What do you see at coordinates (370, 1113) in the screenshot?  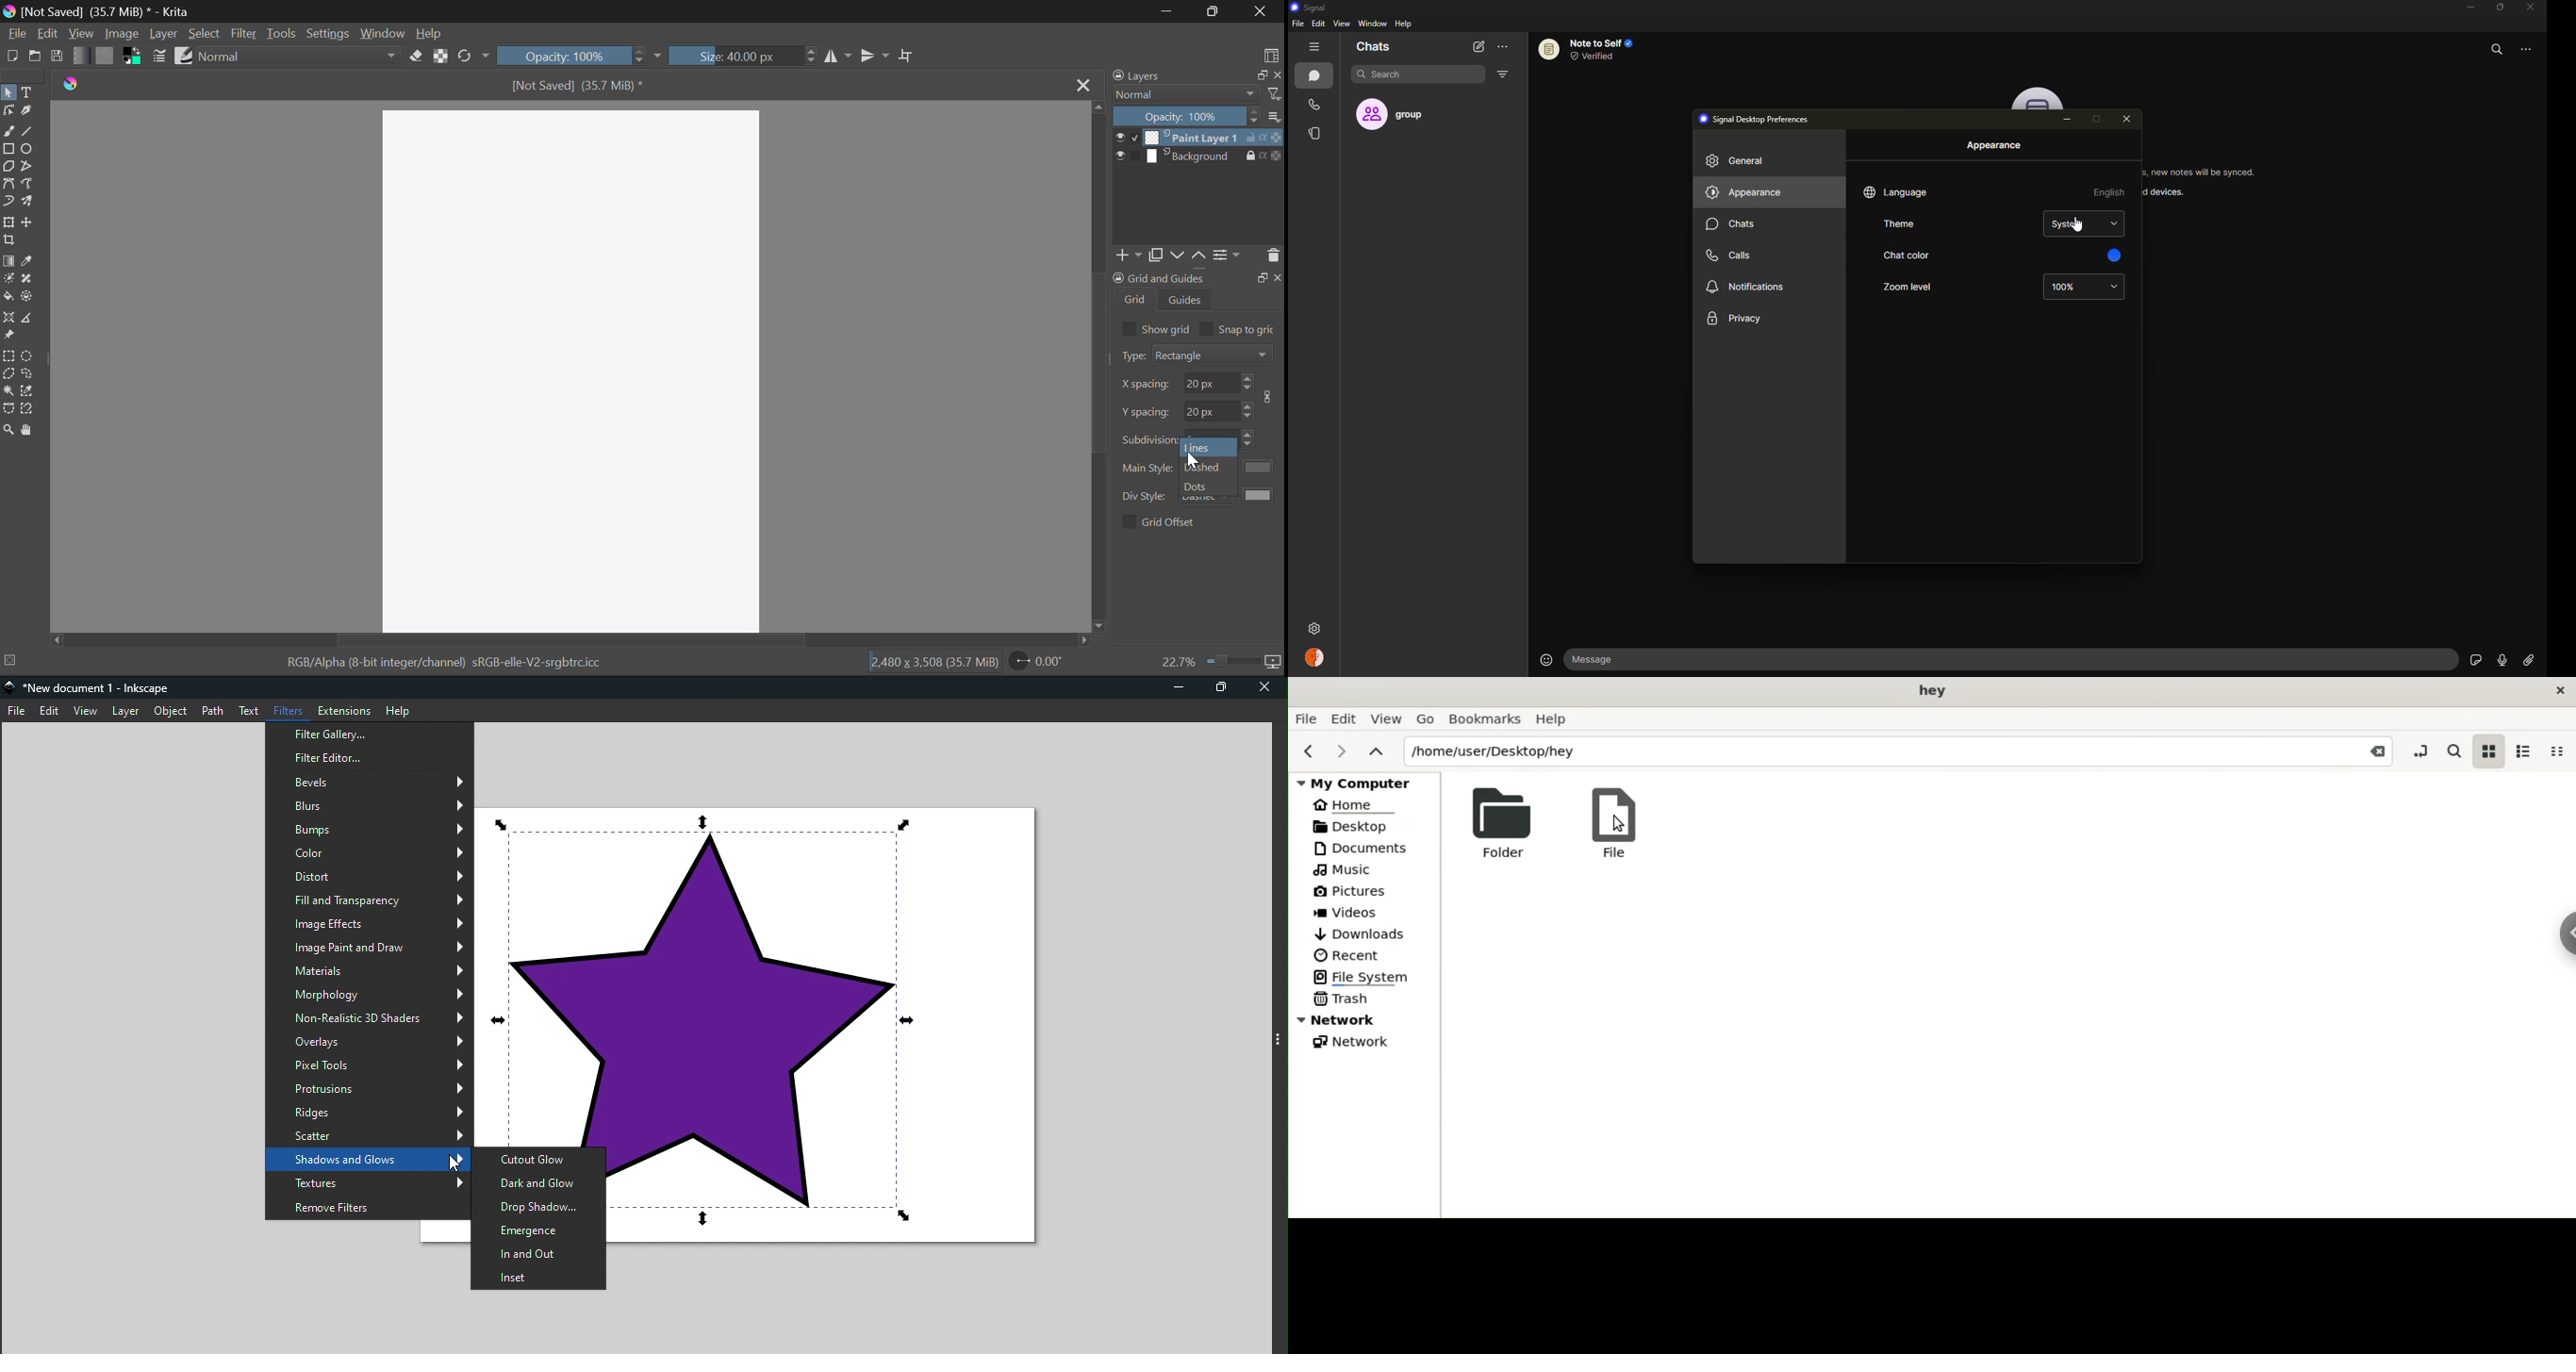 I see `Ridges` at bounding box center [370, 1113].